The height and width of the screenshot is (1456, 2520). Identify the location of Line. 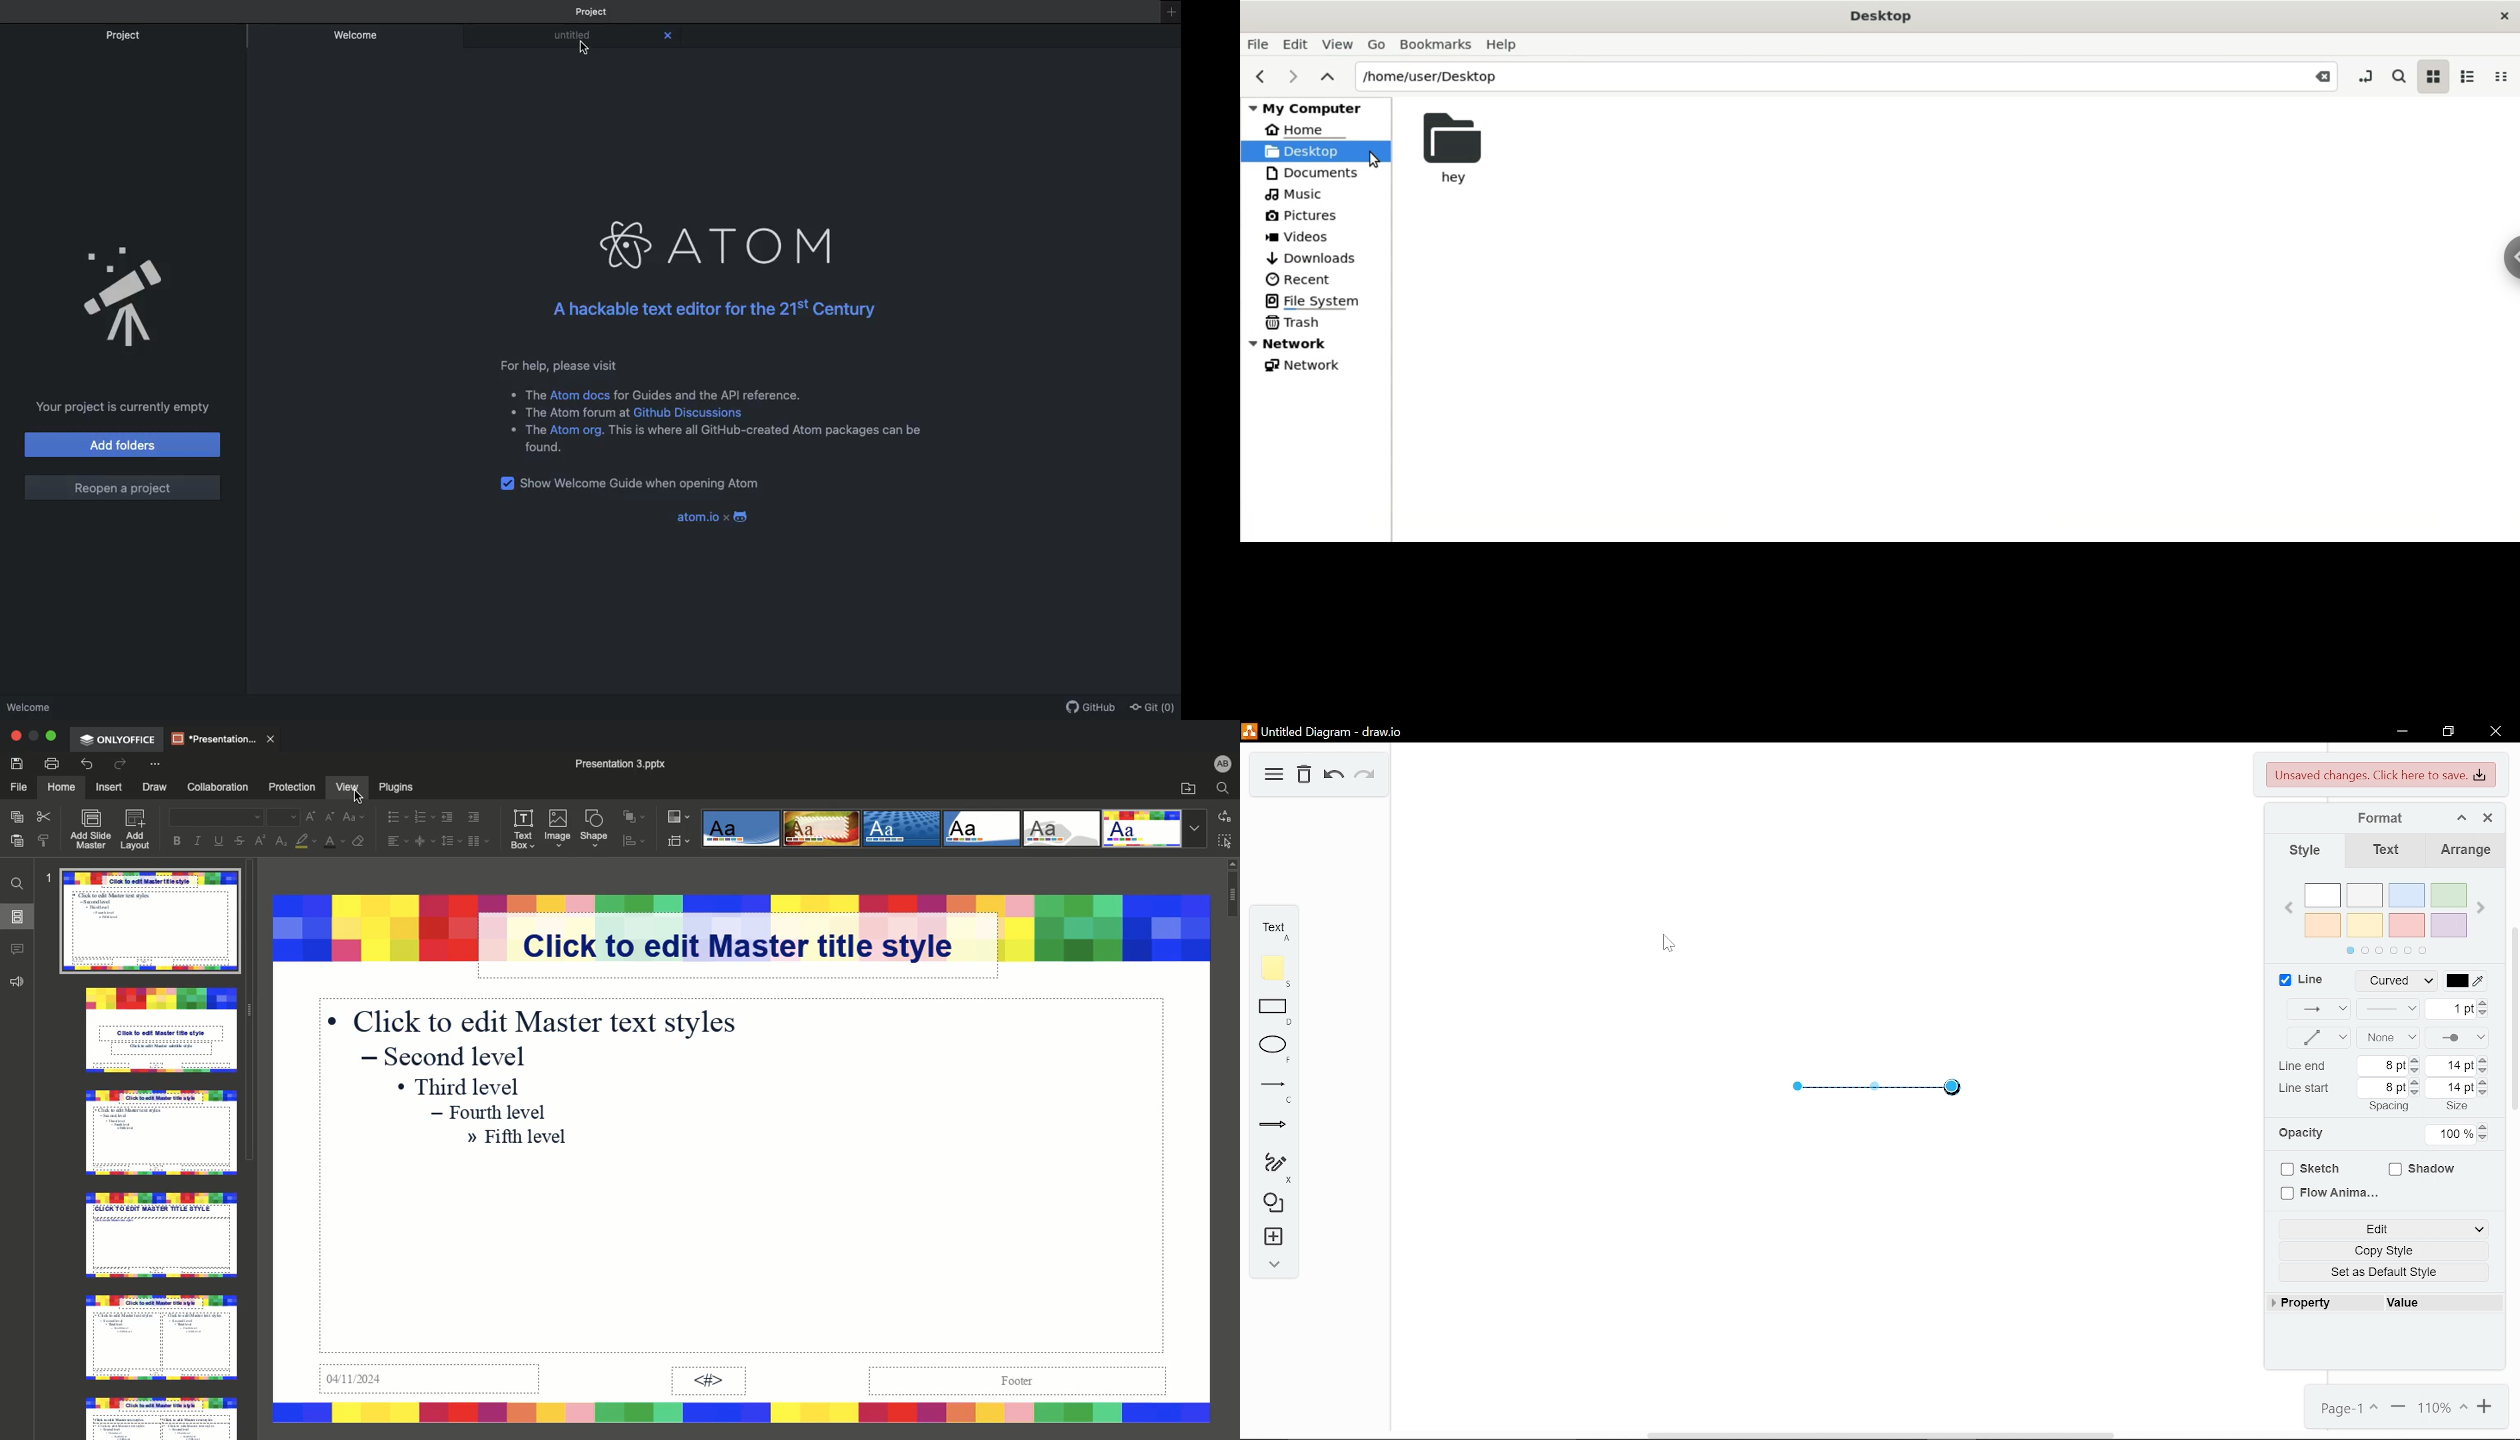
(2303, 980).